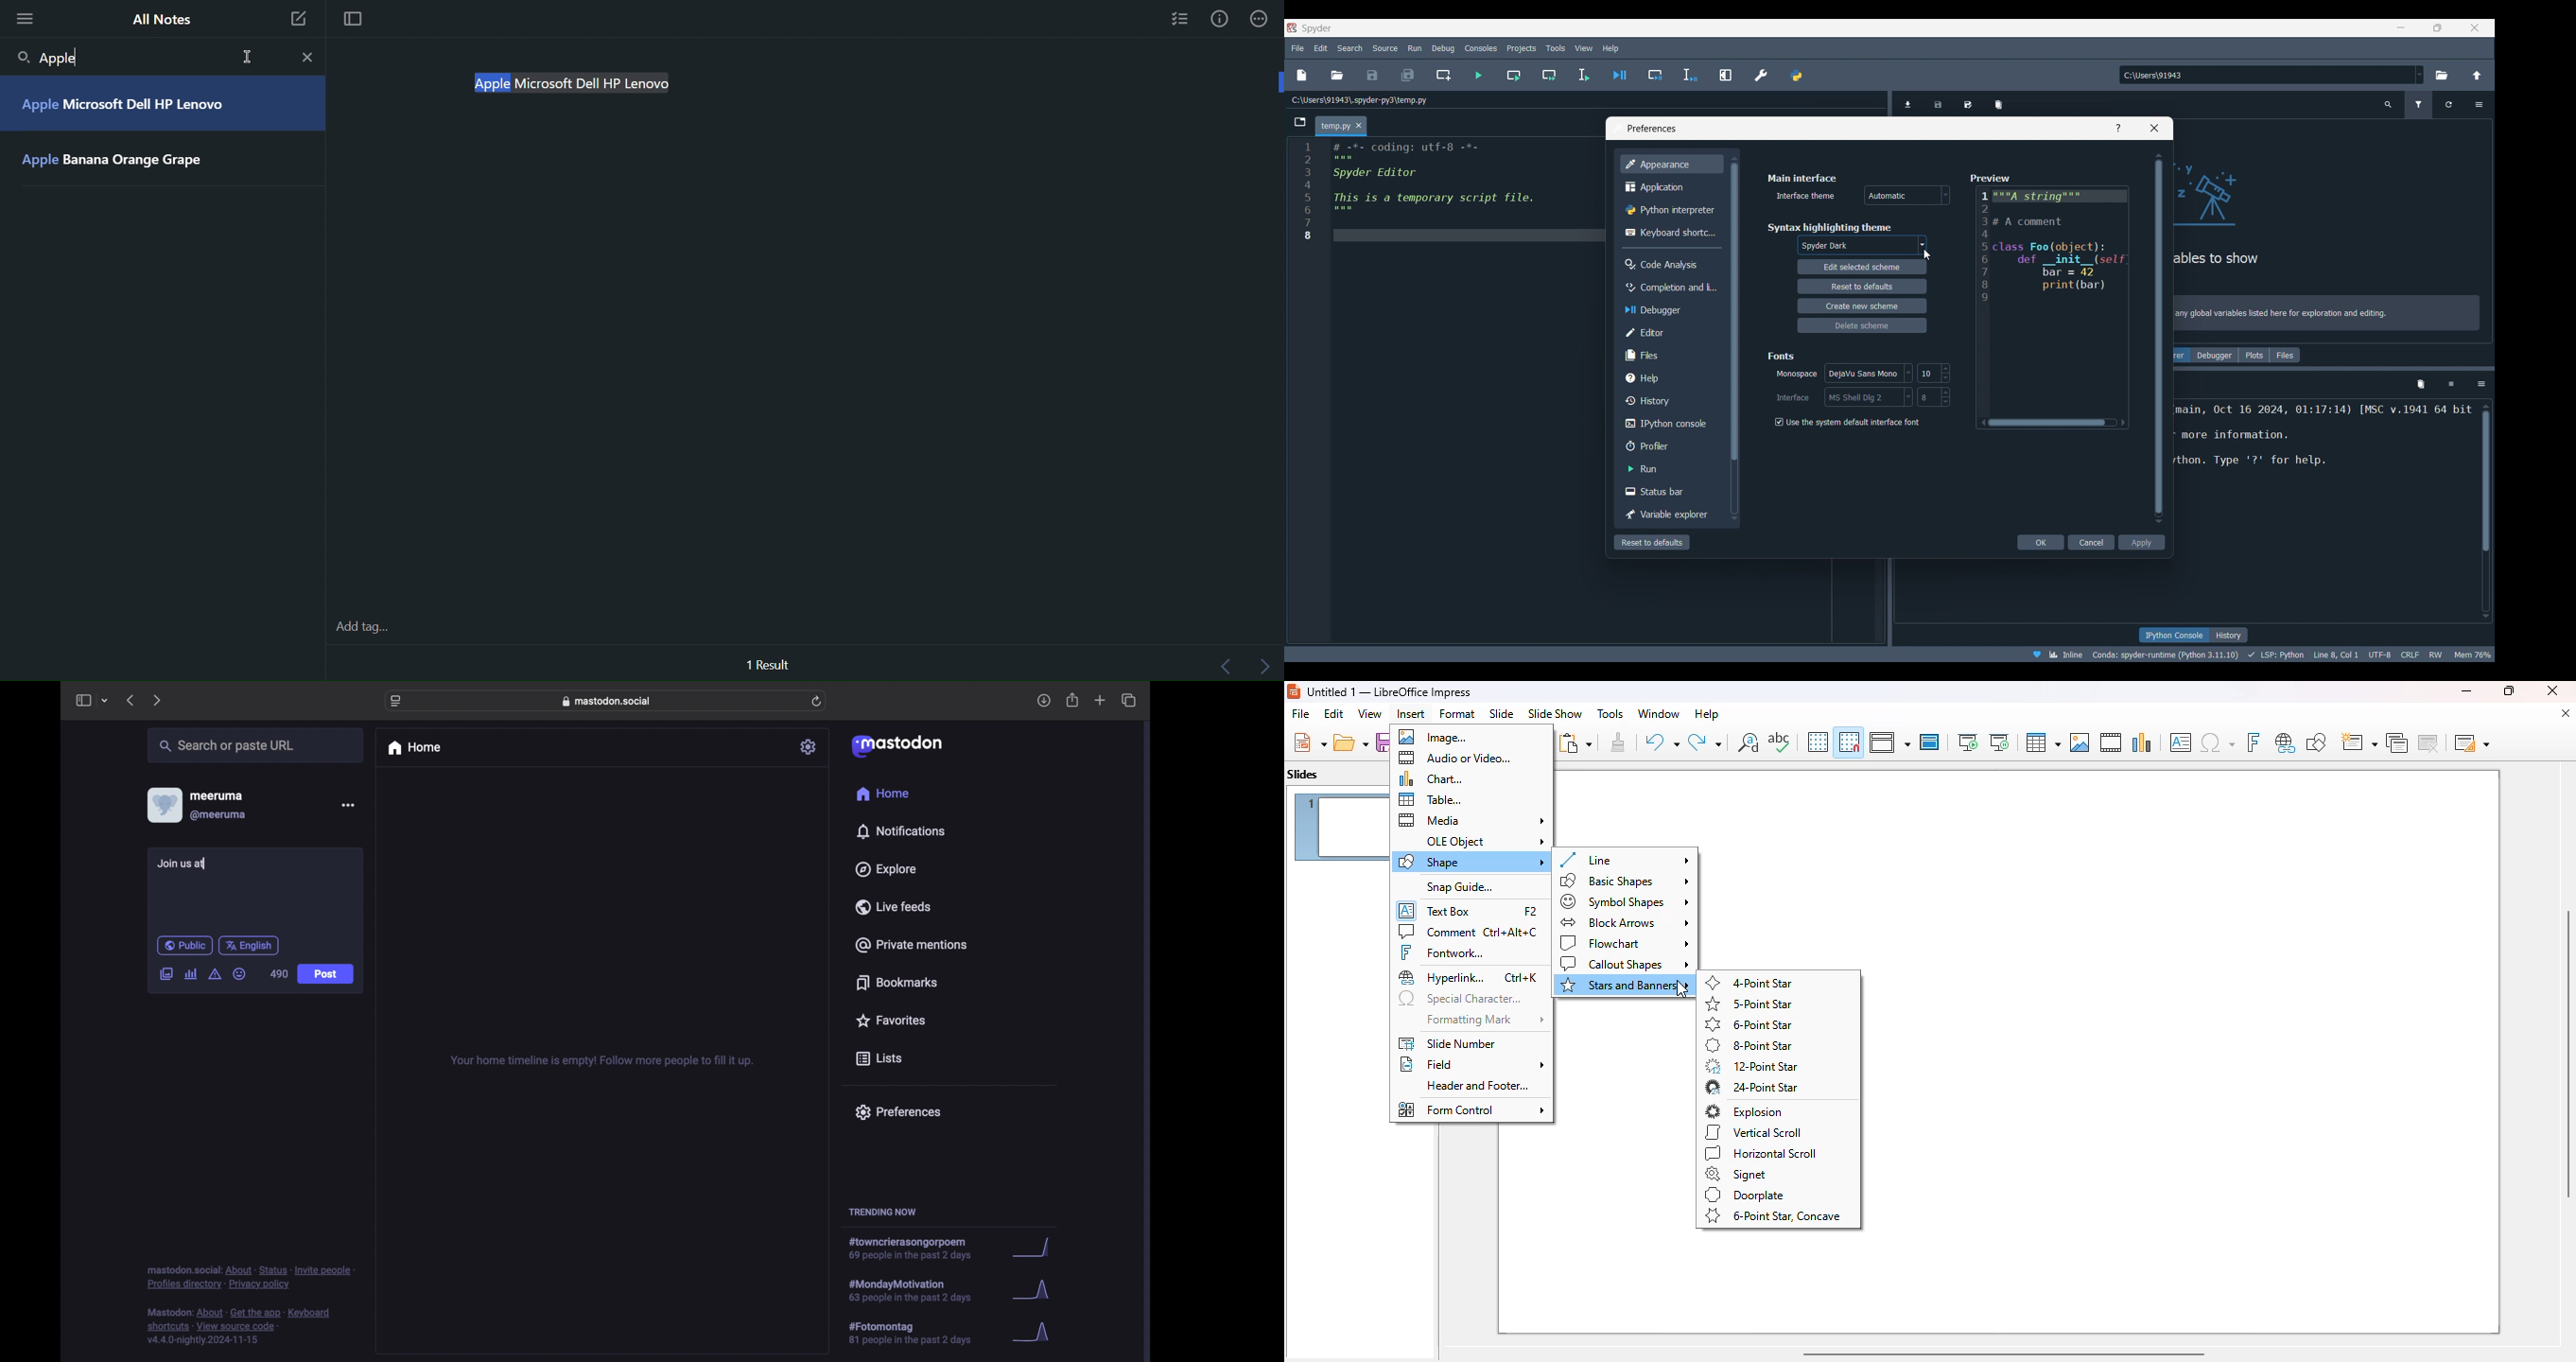 The image size is (2576, 1372). Describe the element at coordinates (2481, 385) in the screenshot. I see `Options` at that location.